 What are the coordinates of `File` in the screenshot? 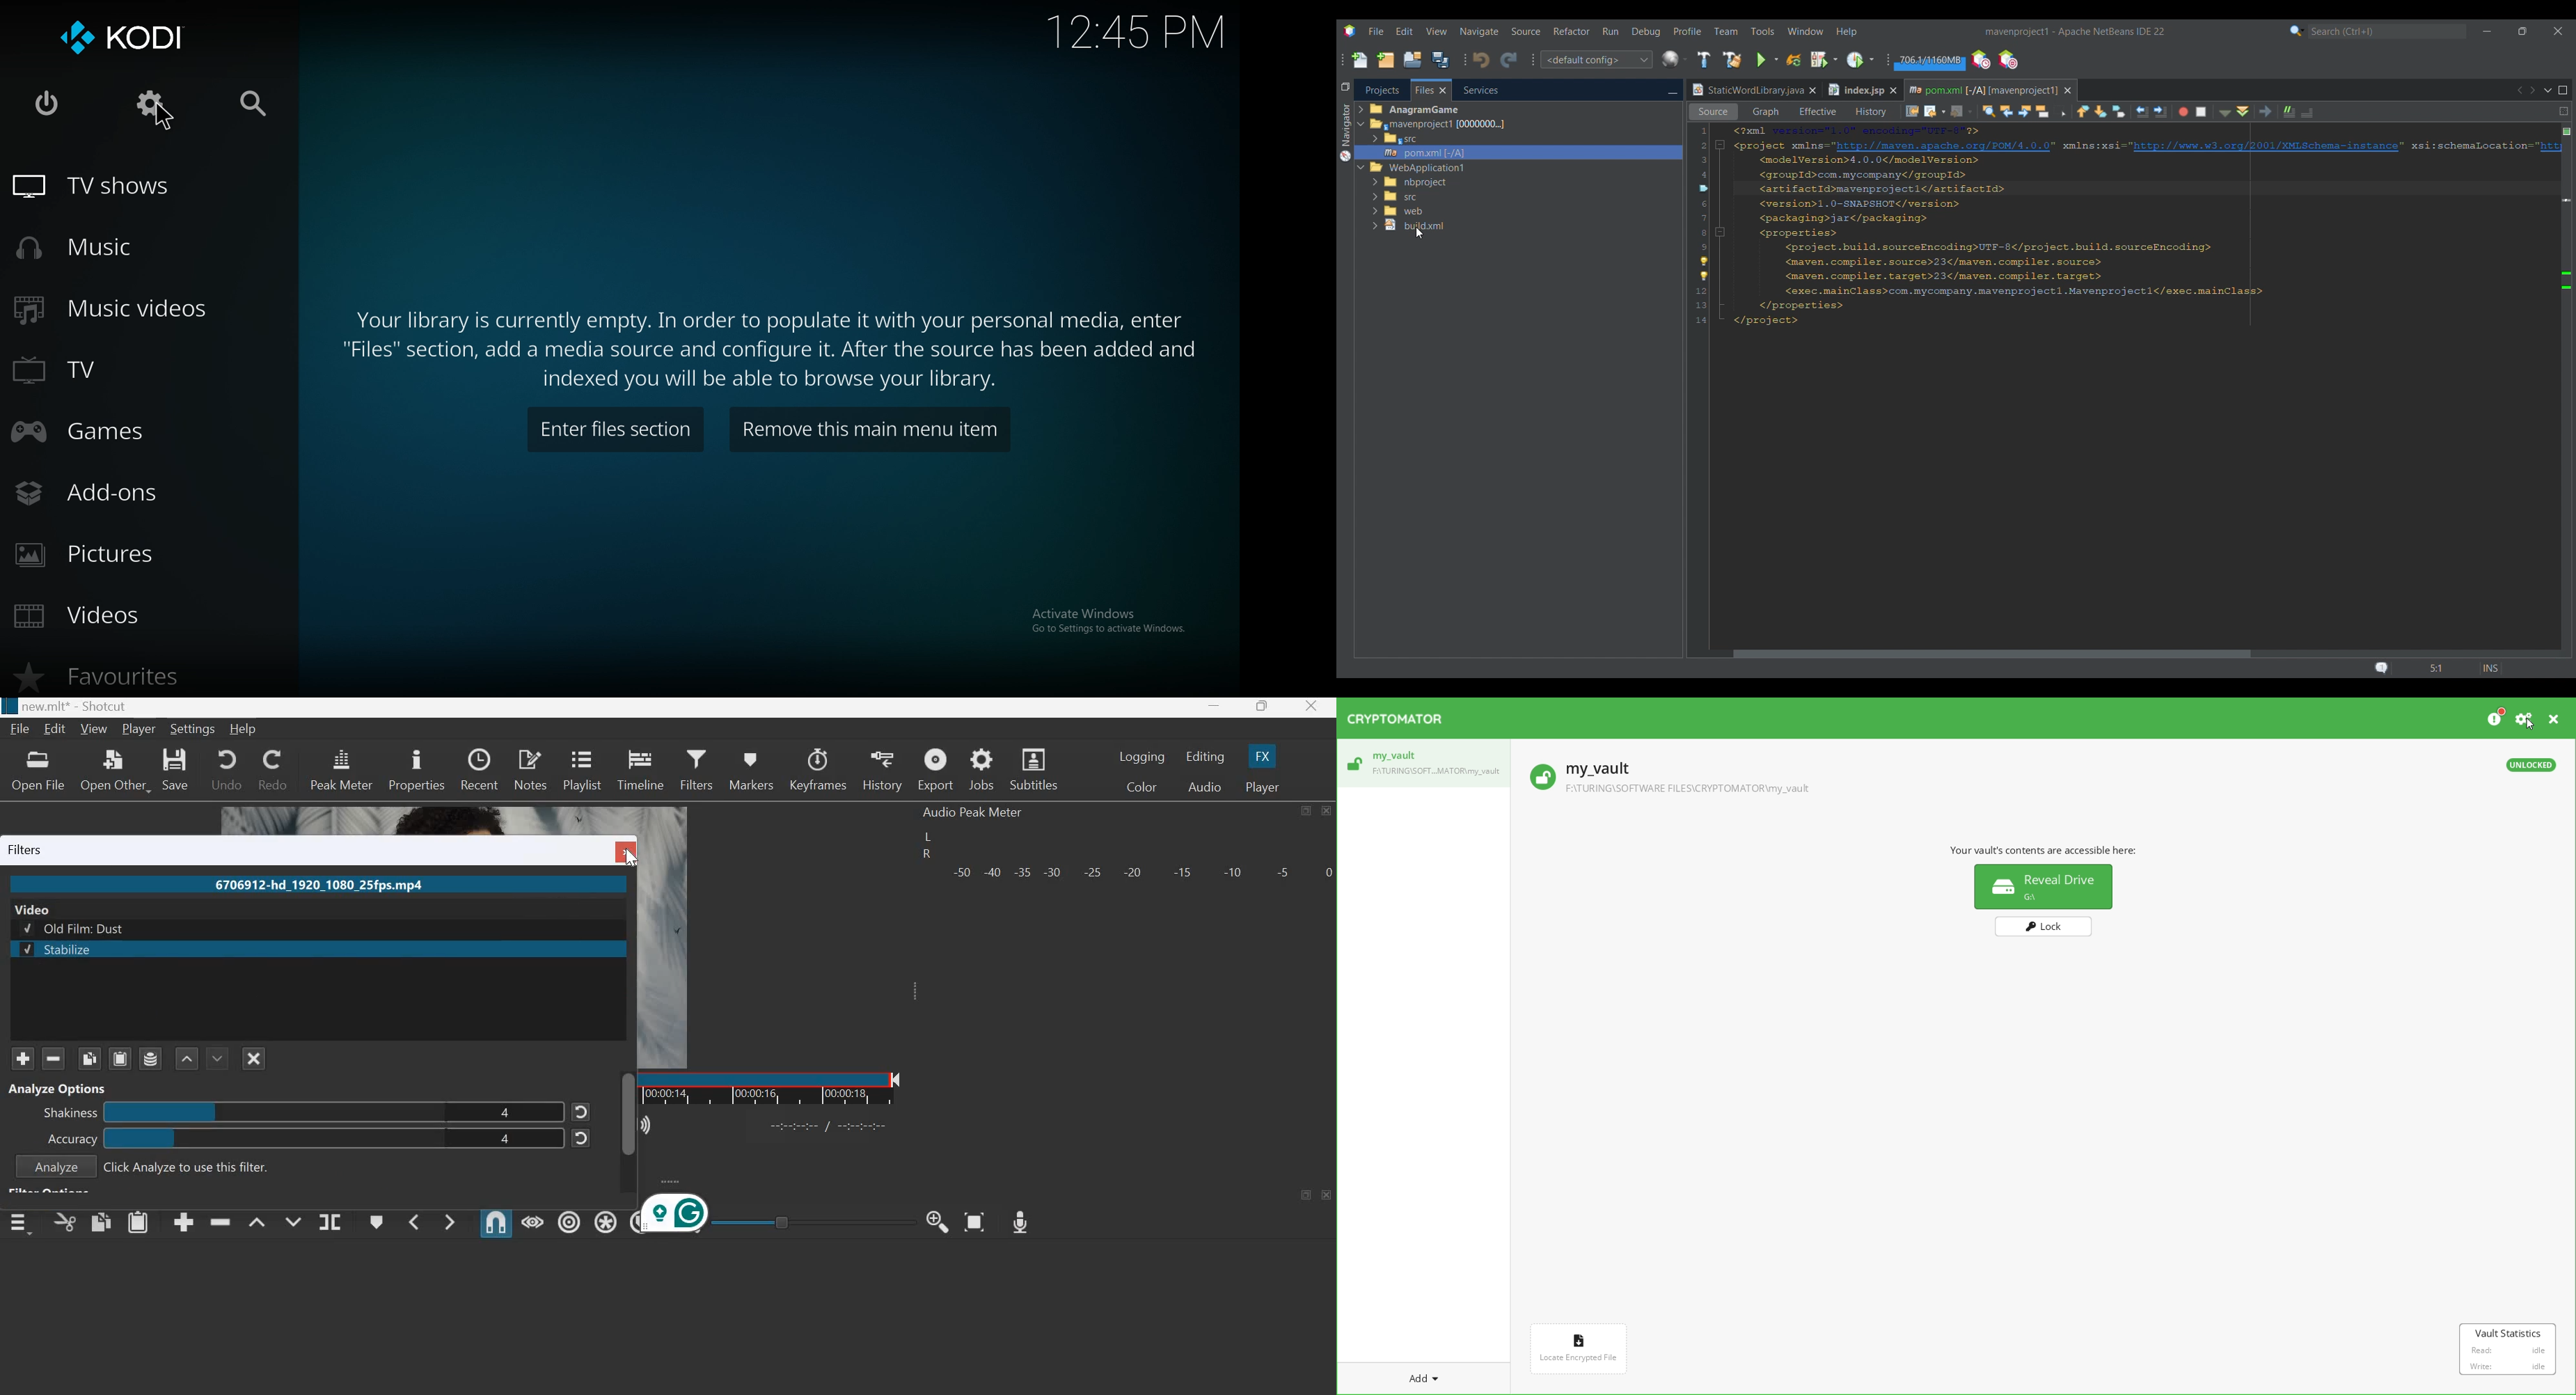 It's located at (20, 729).